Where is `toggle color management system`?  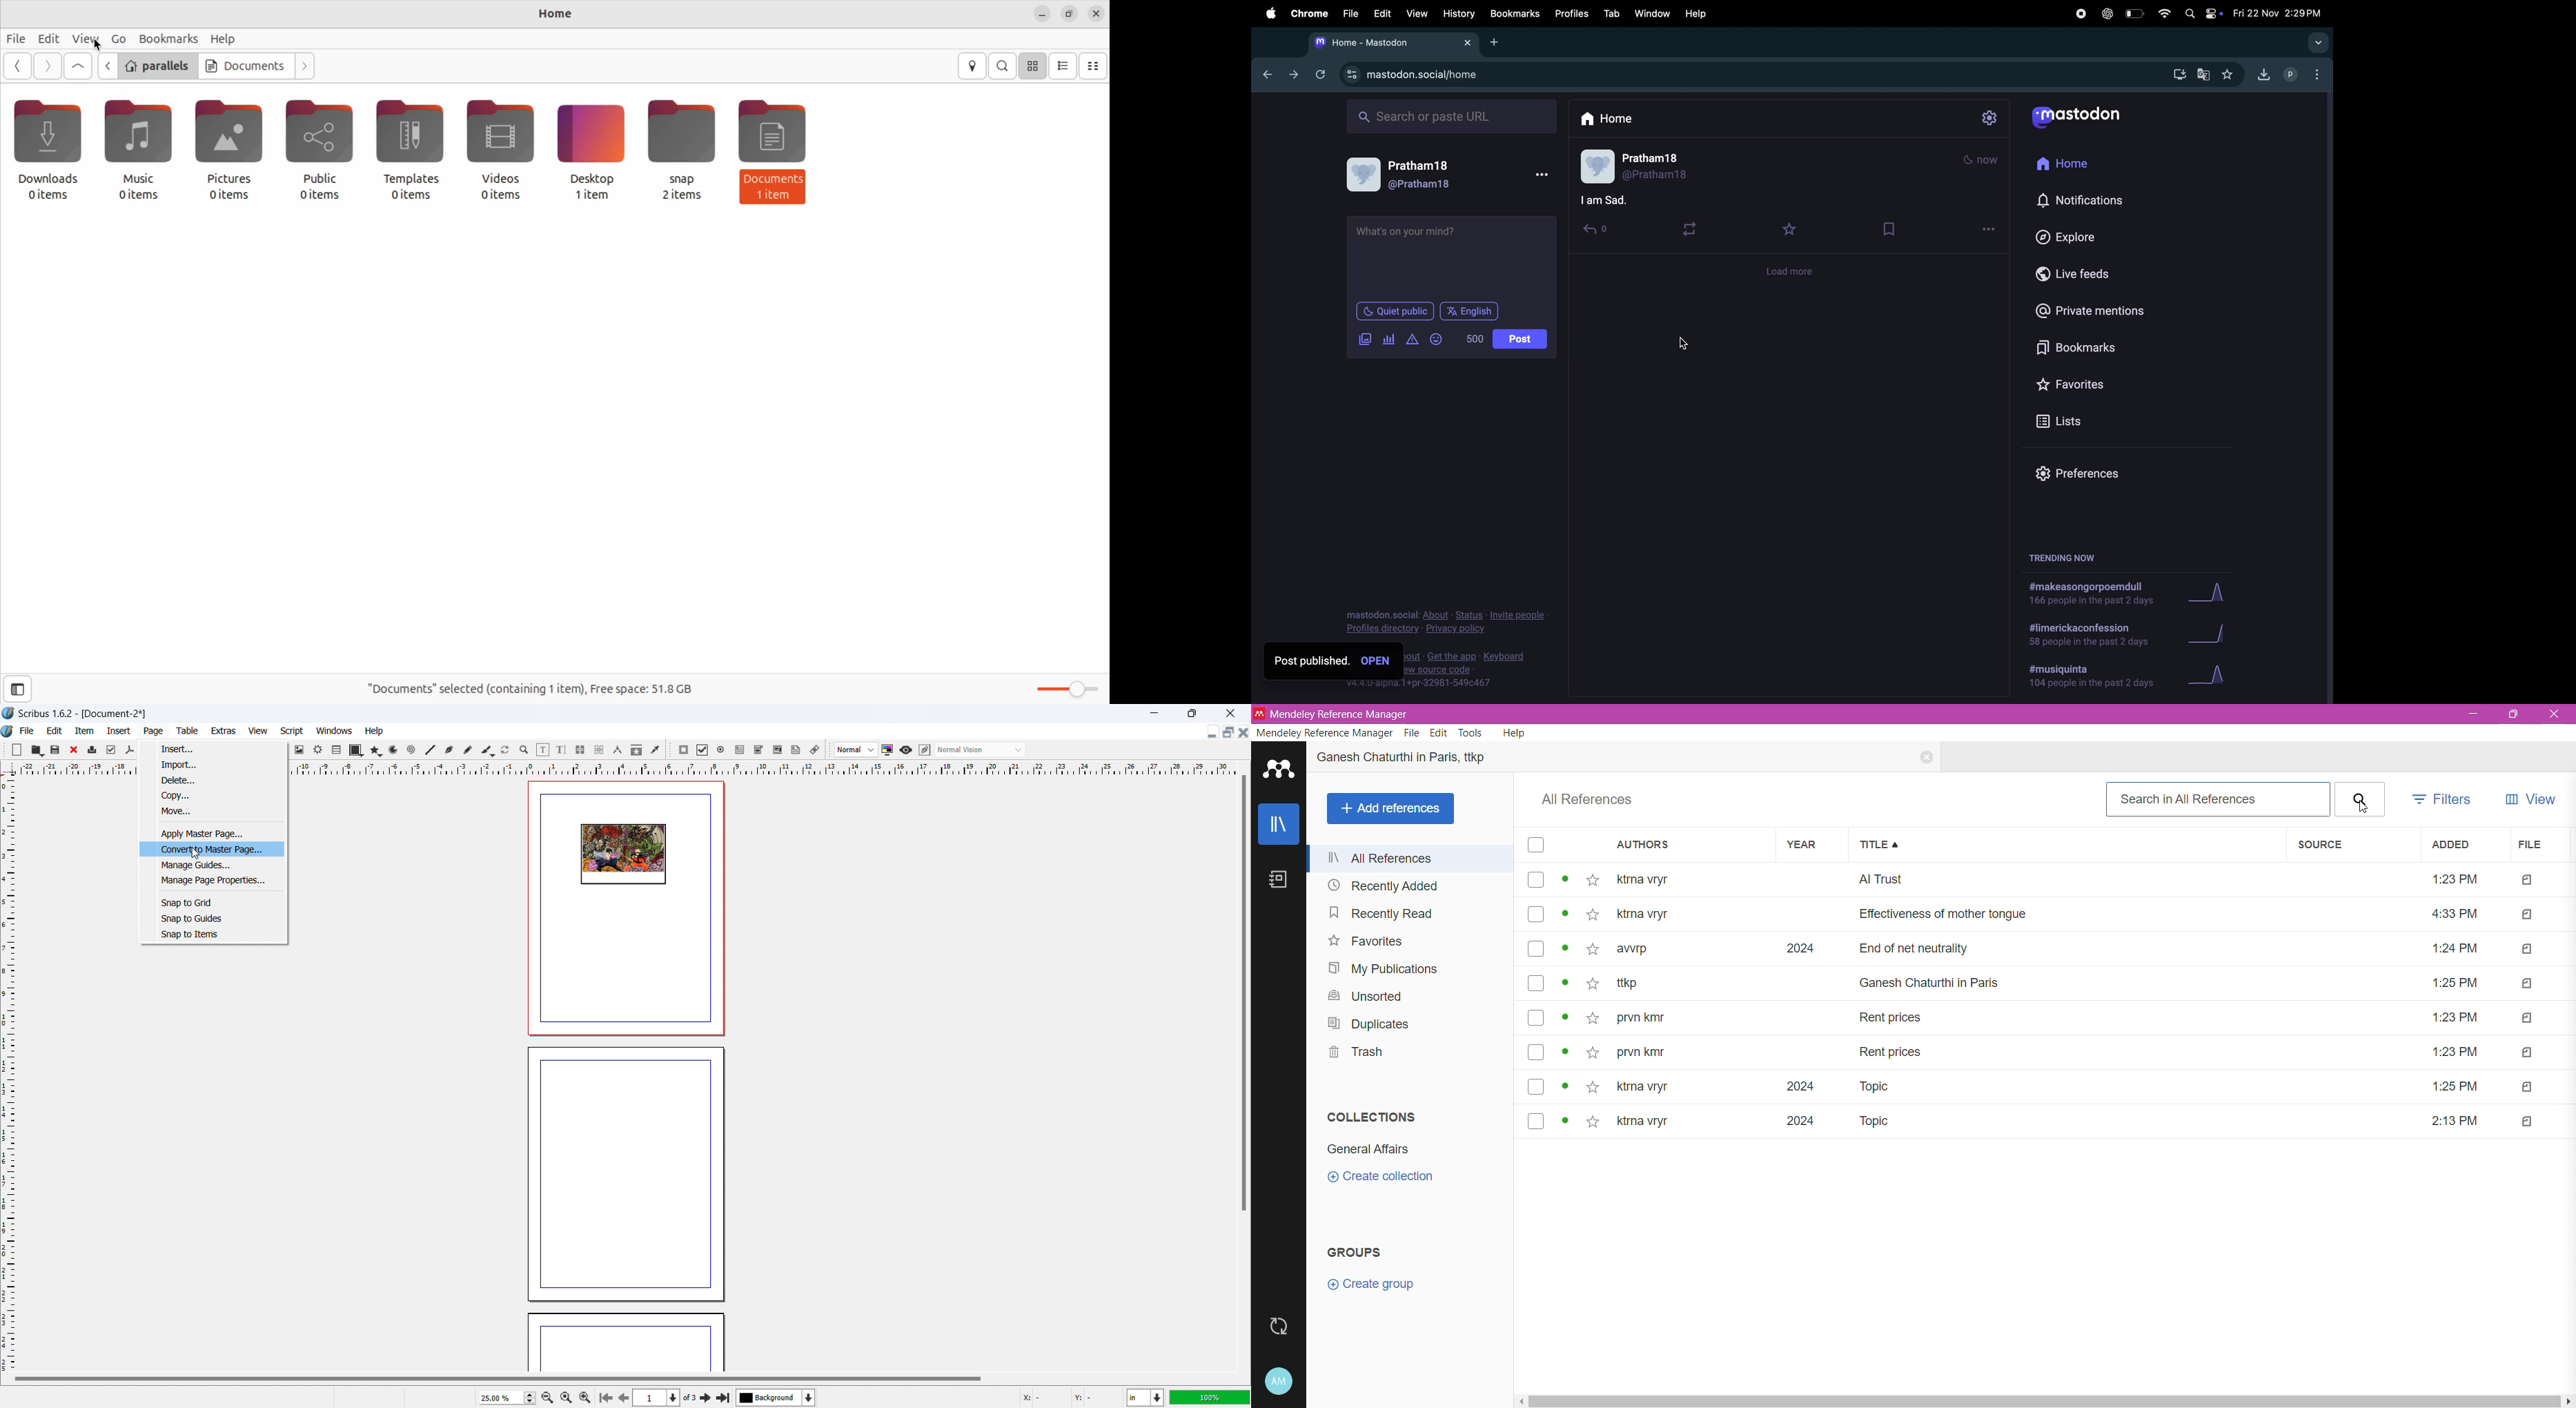
toggle color management system is located at coordinates (888, 750).